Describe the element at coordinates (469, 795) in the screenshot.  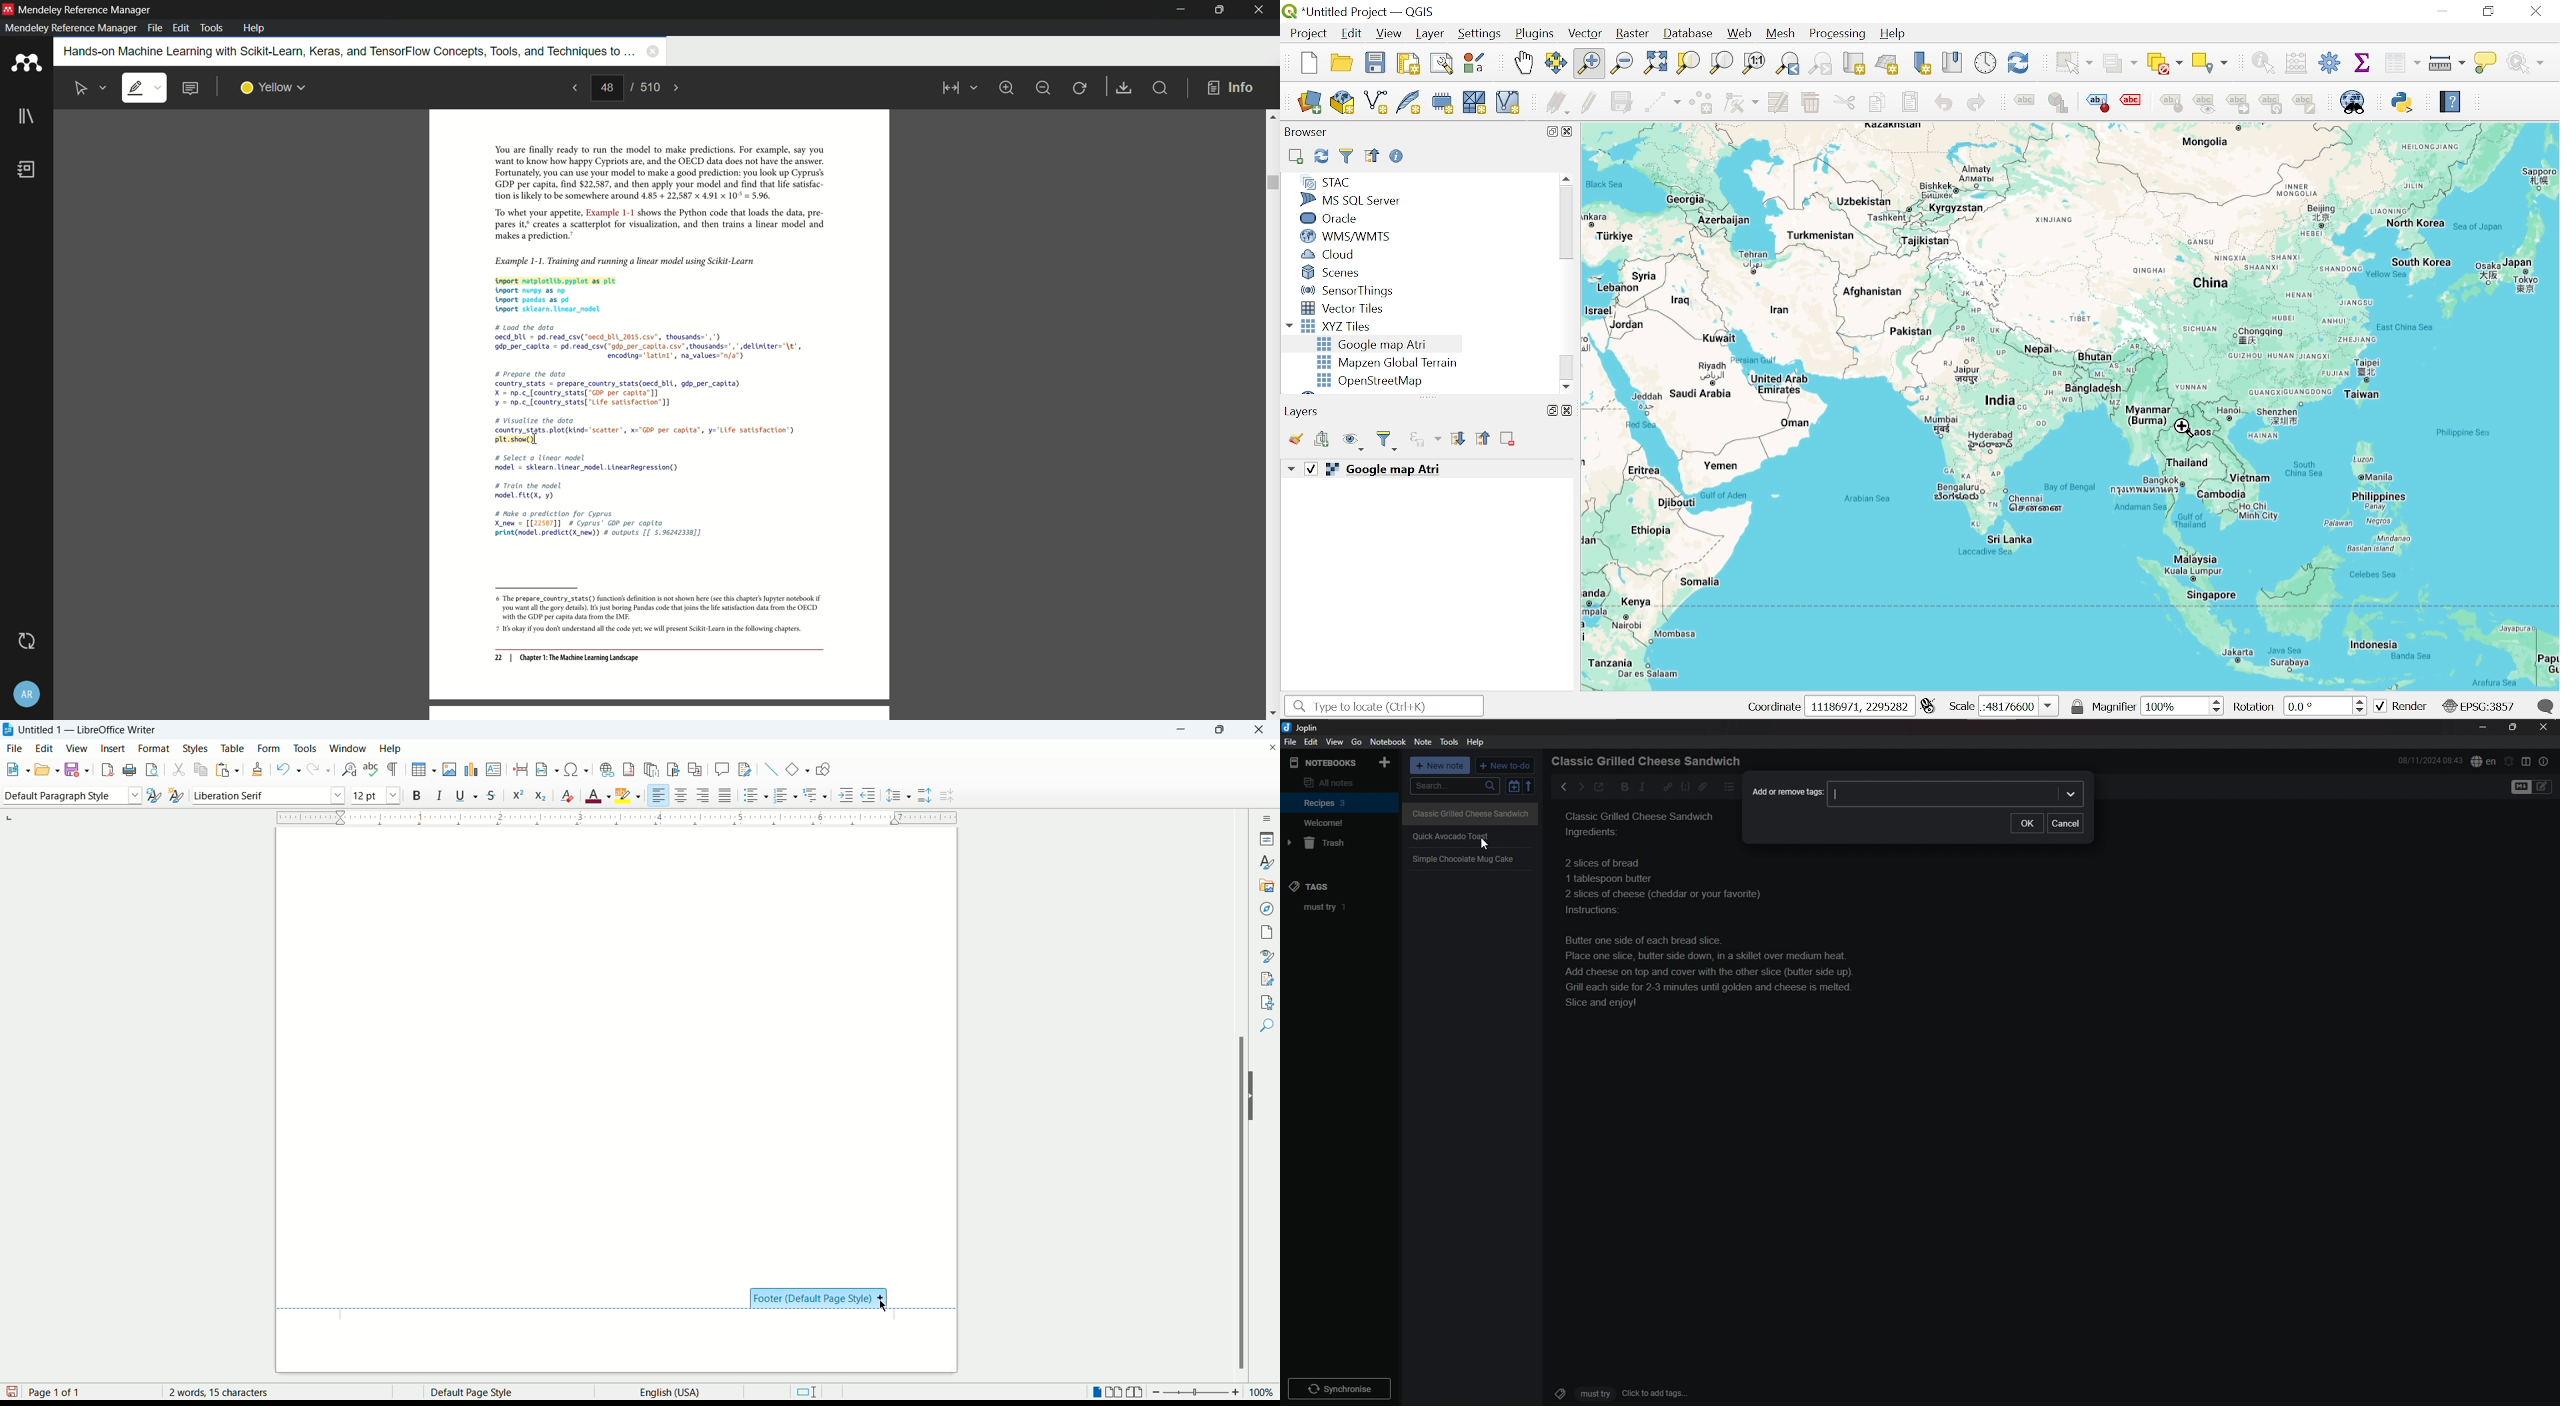
I see `underline` at that location.